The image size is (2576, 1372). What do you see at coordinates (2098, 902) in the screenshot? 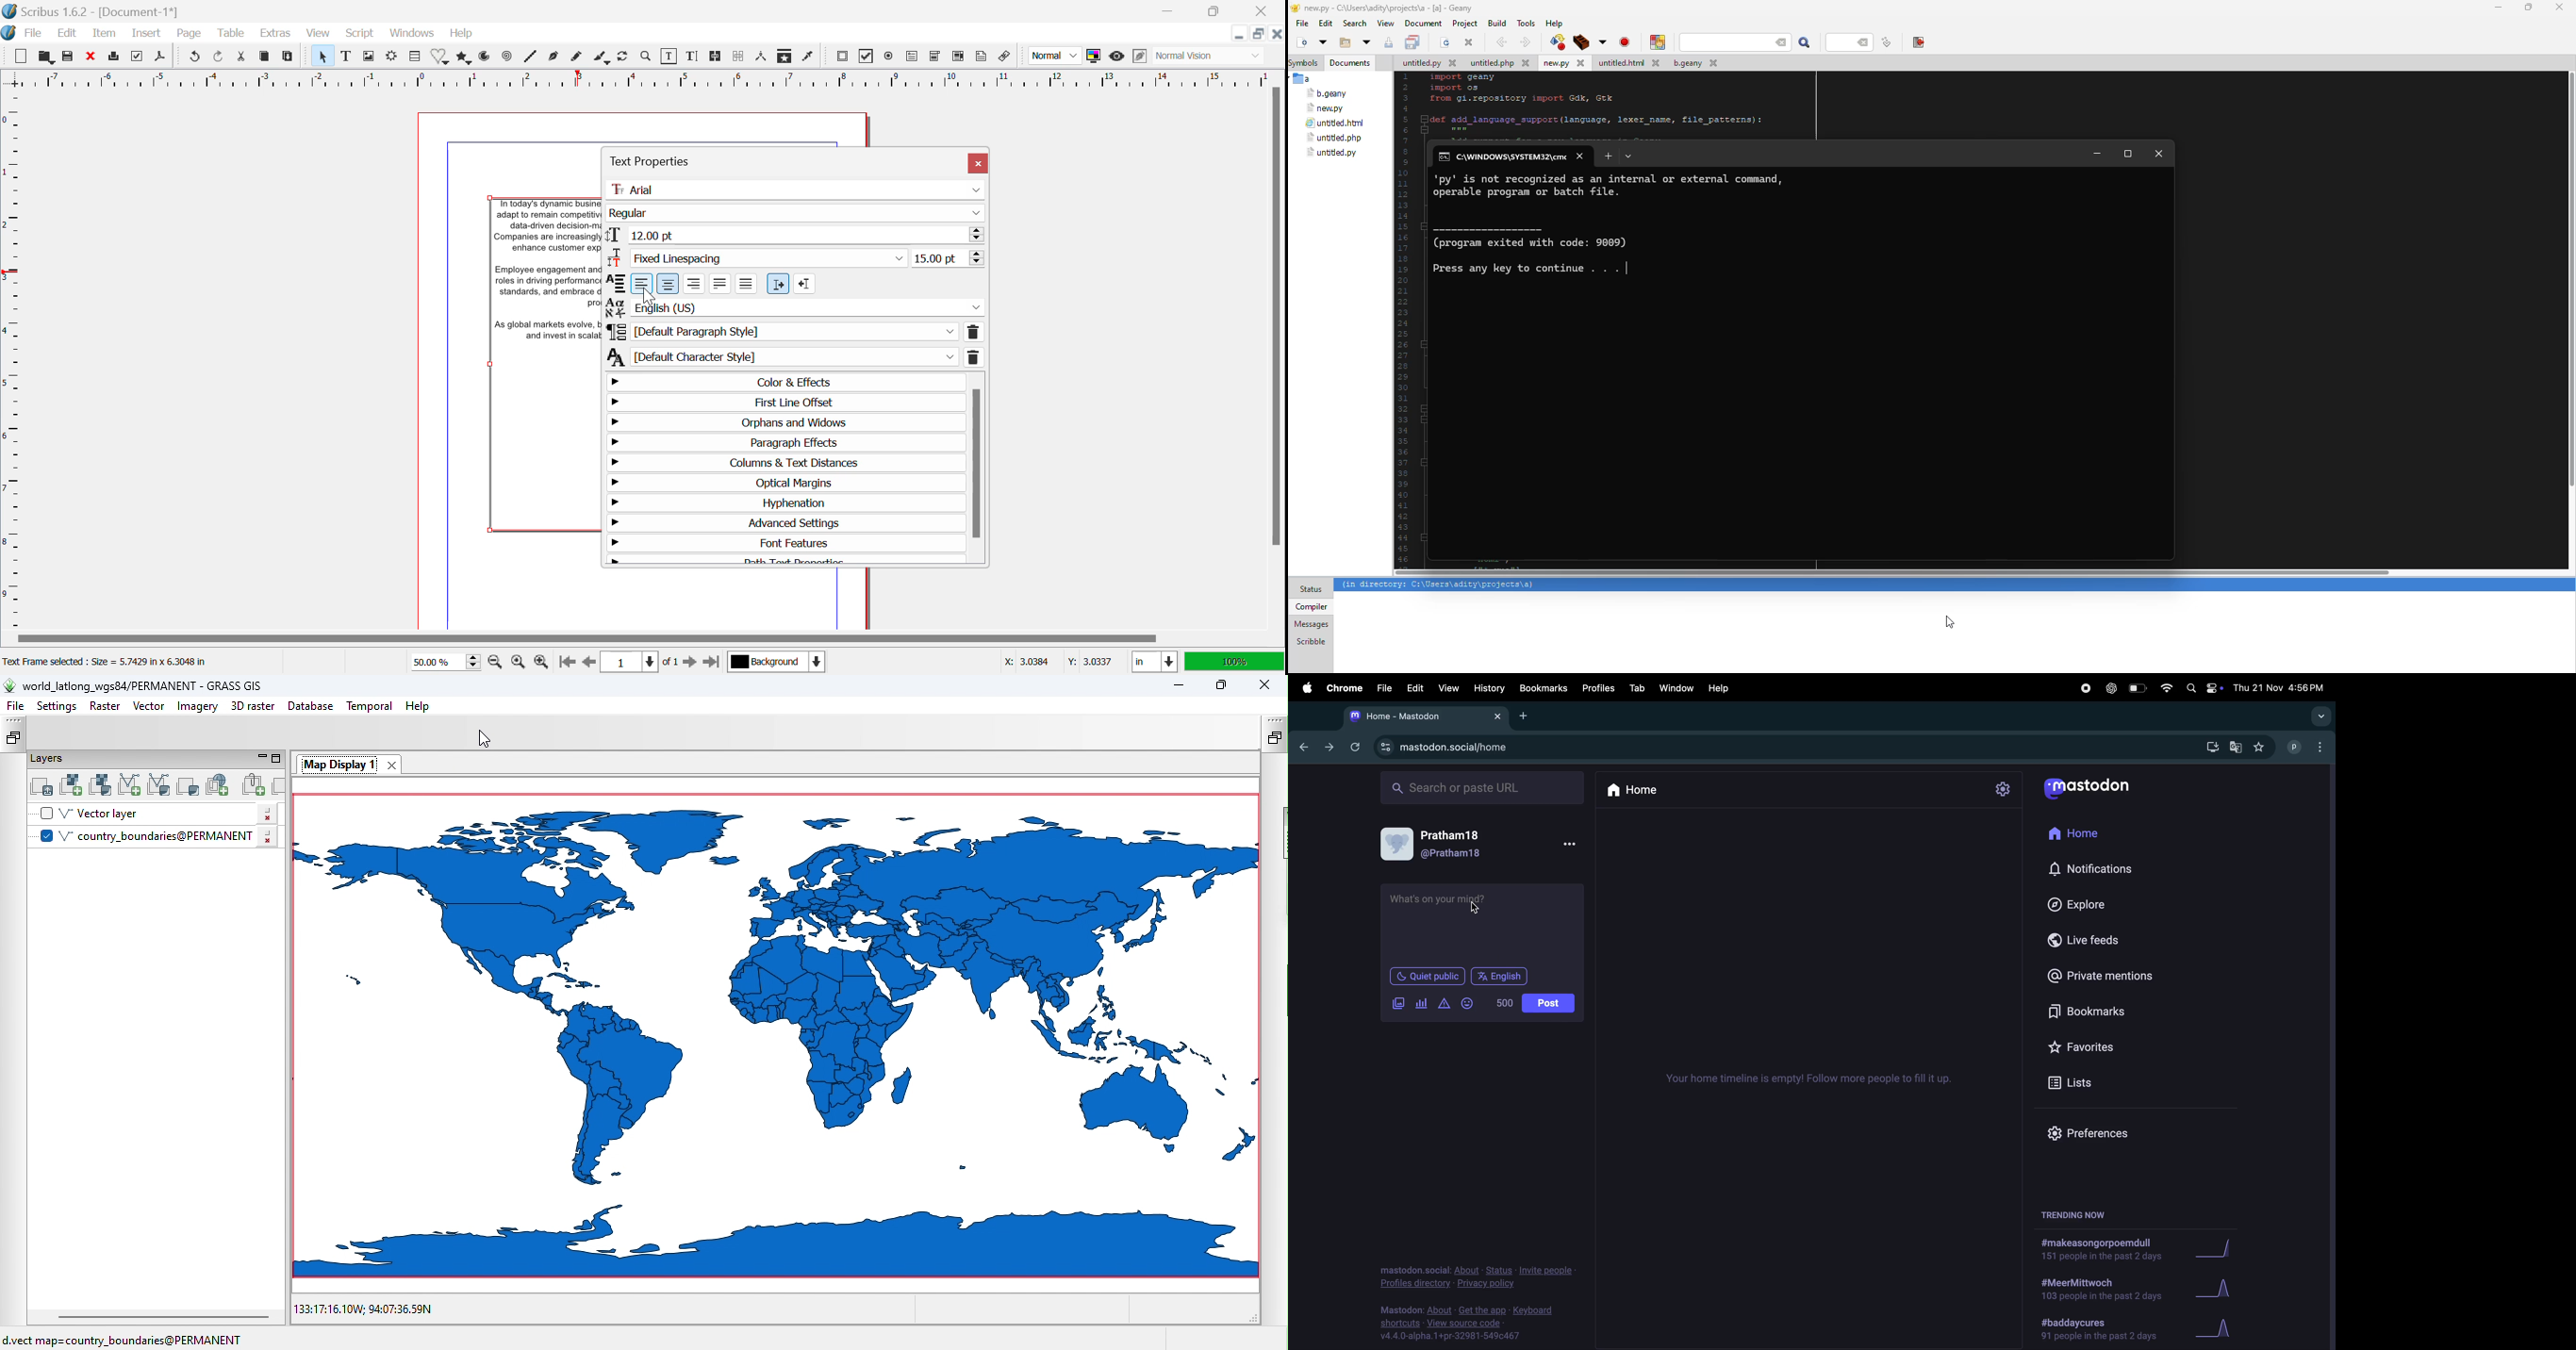
I see `explore` at bounding box center [2098, 902].